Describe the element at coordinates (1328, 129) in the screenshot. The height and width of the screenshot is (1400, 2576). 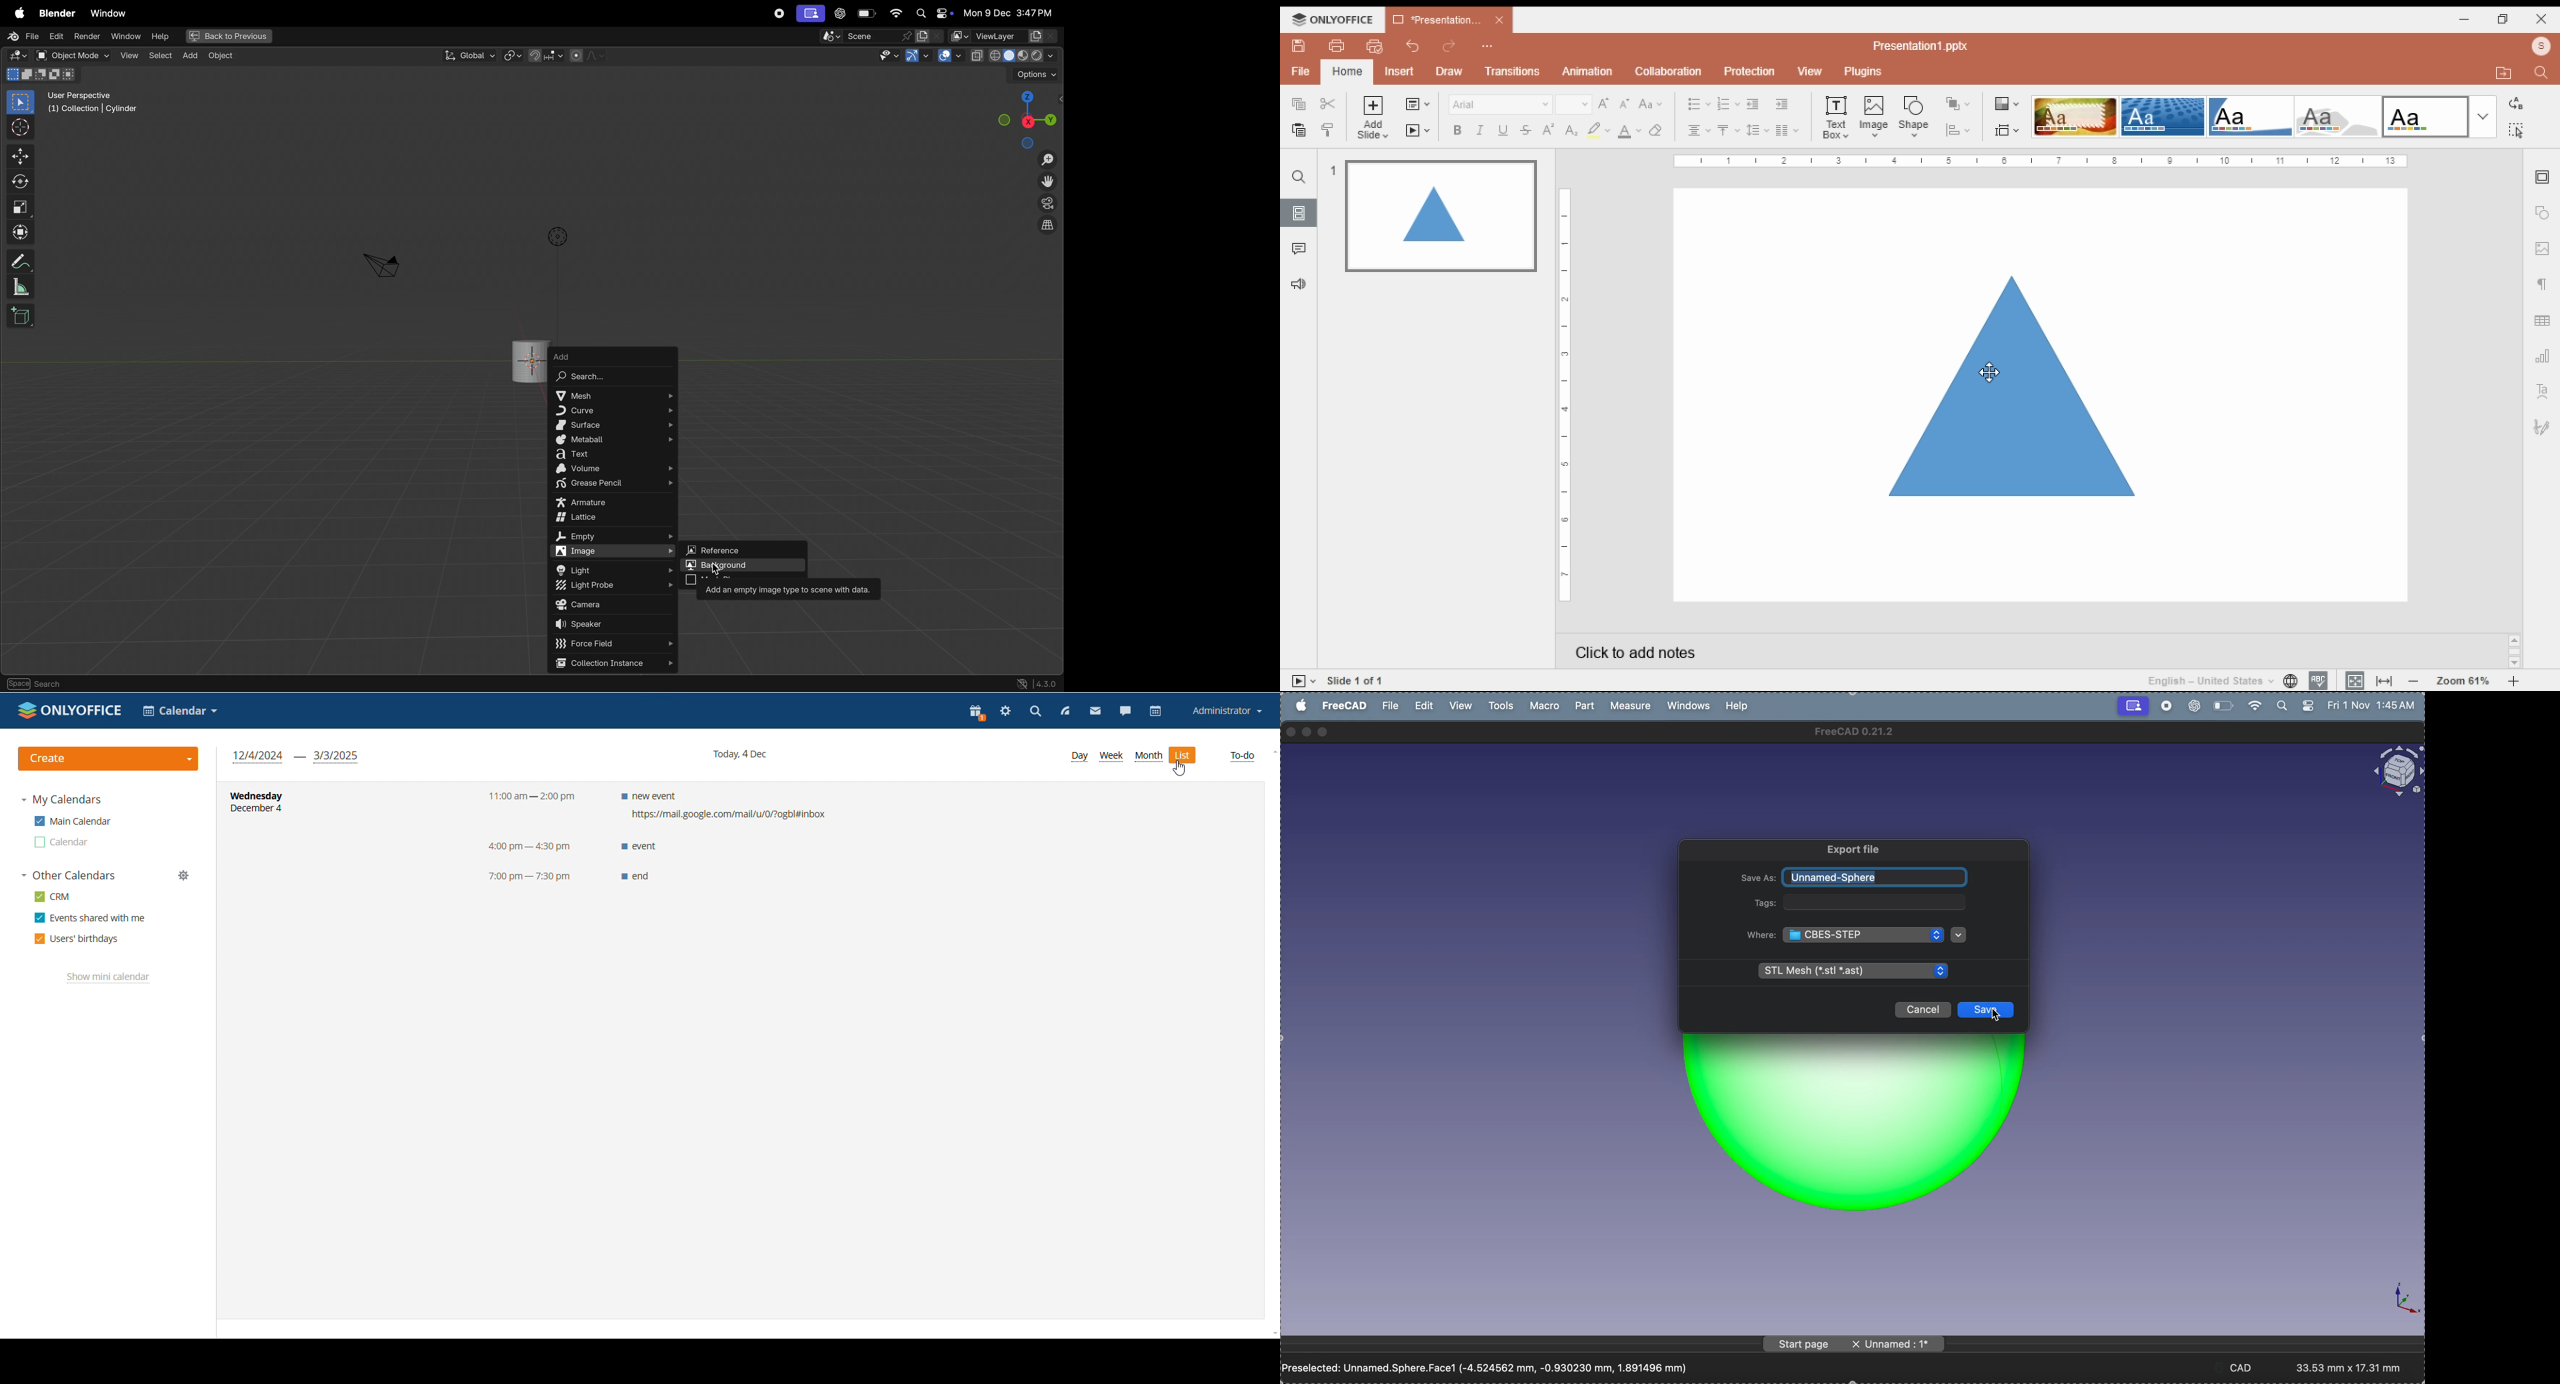
I see `copy style` at that location.